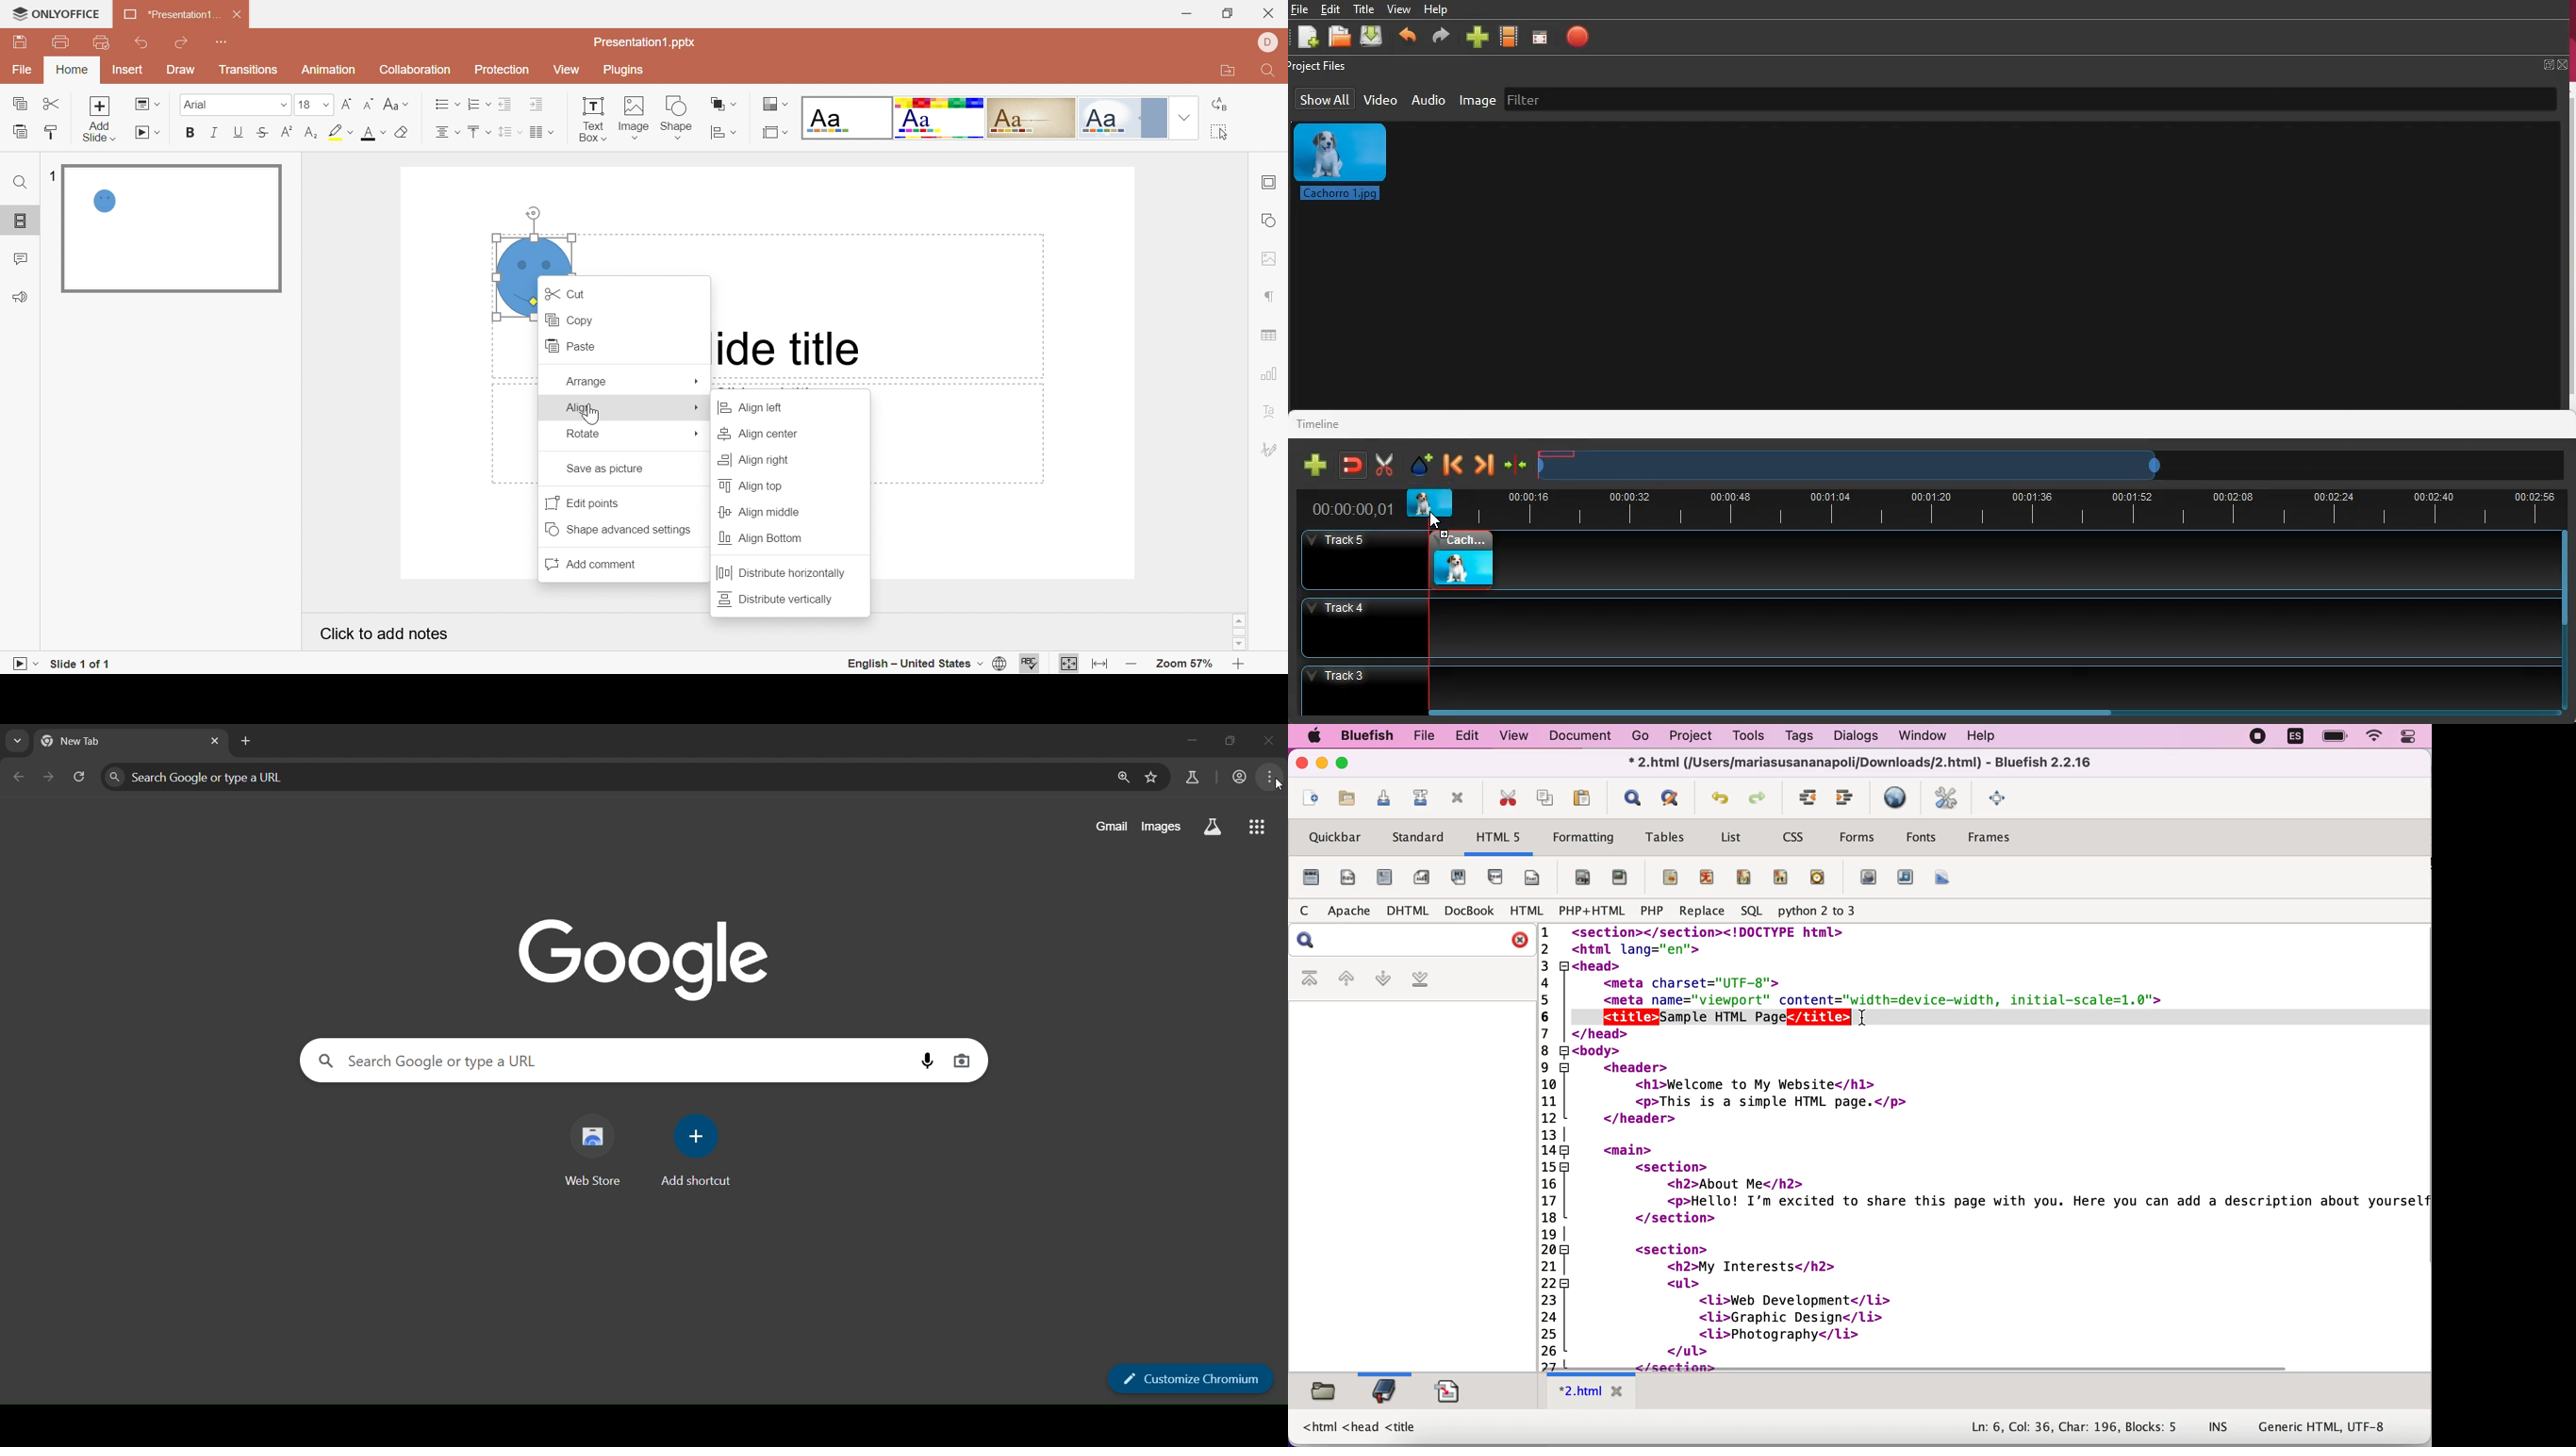  What do you see at coordinates (19, 182) in the screenshot?
I see `Find` at bounding box center [19, 182].